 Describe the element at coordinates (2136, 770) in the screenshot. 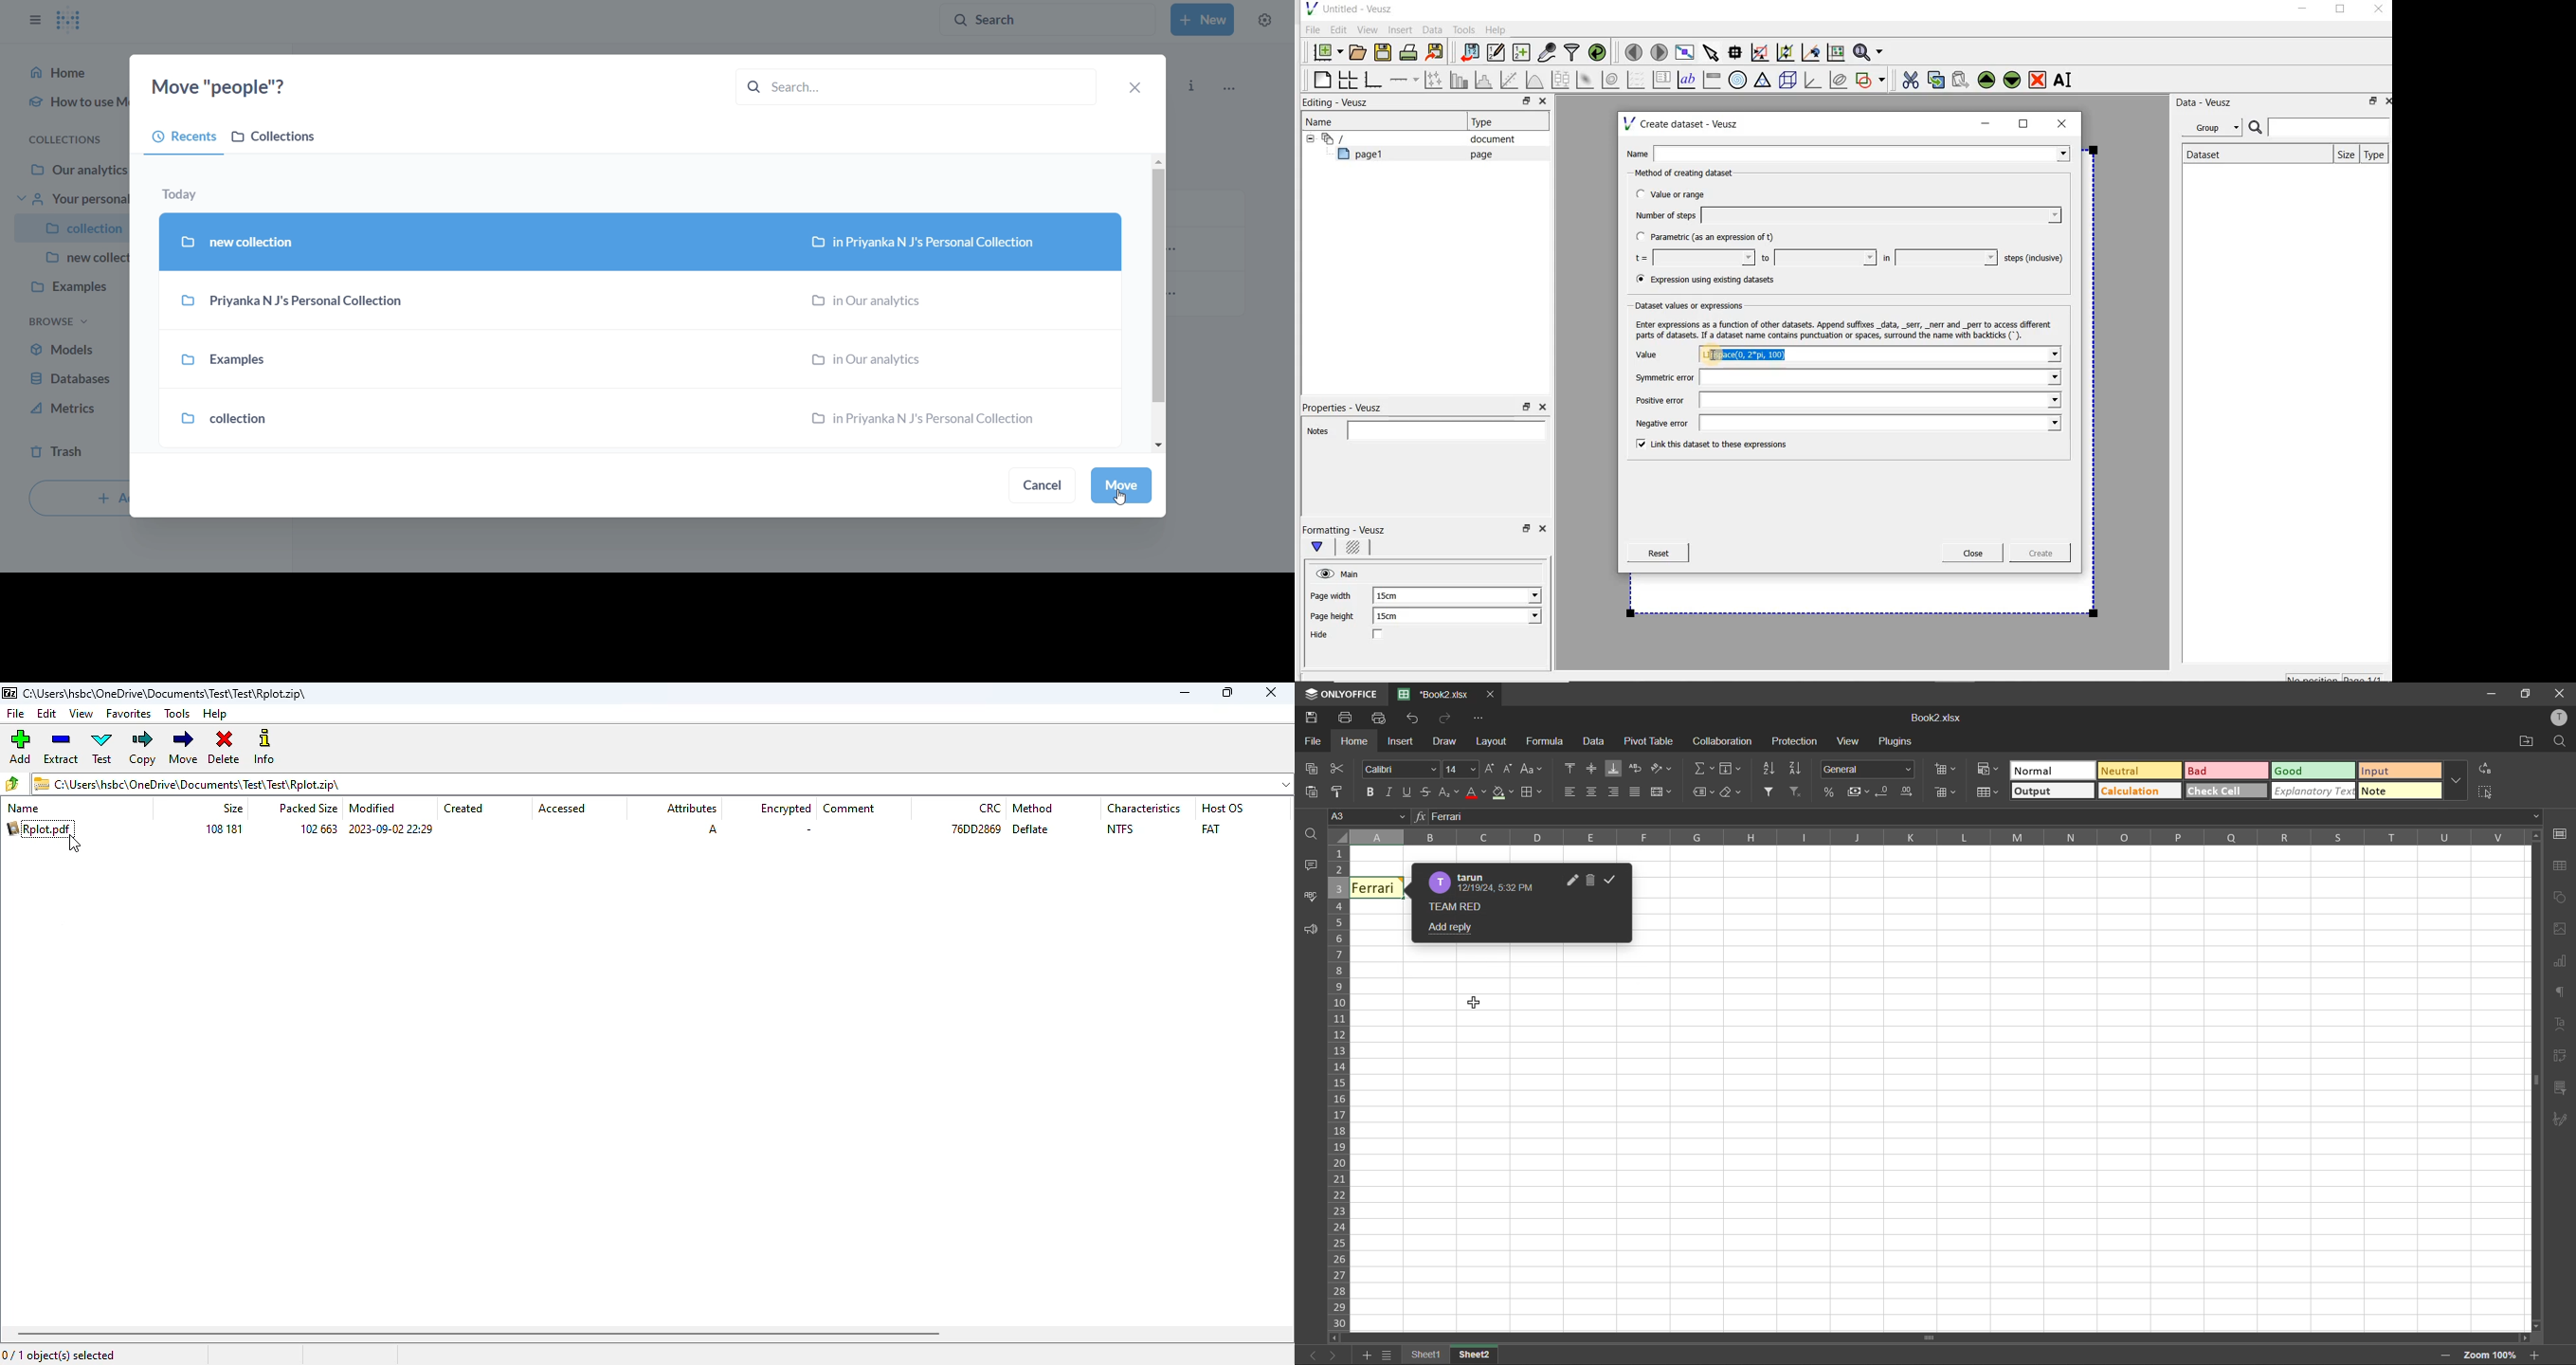

I see `neutral` at that location.